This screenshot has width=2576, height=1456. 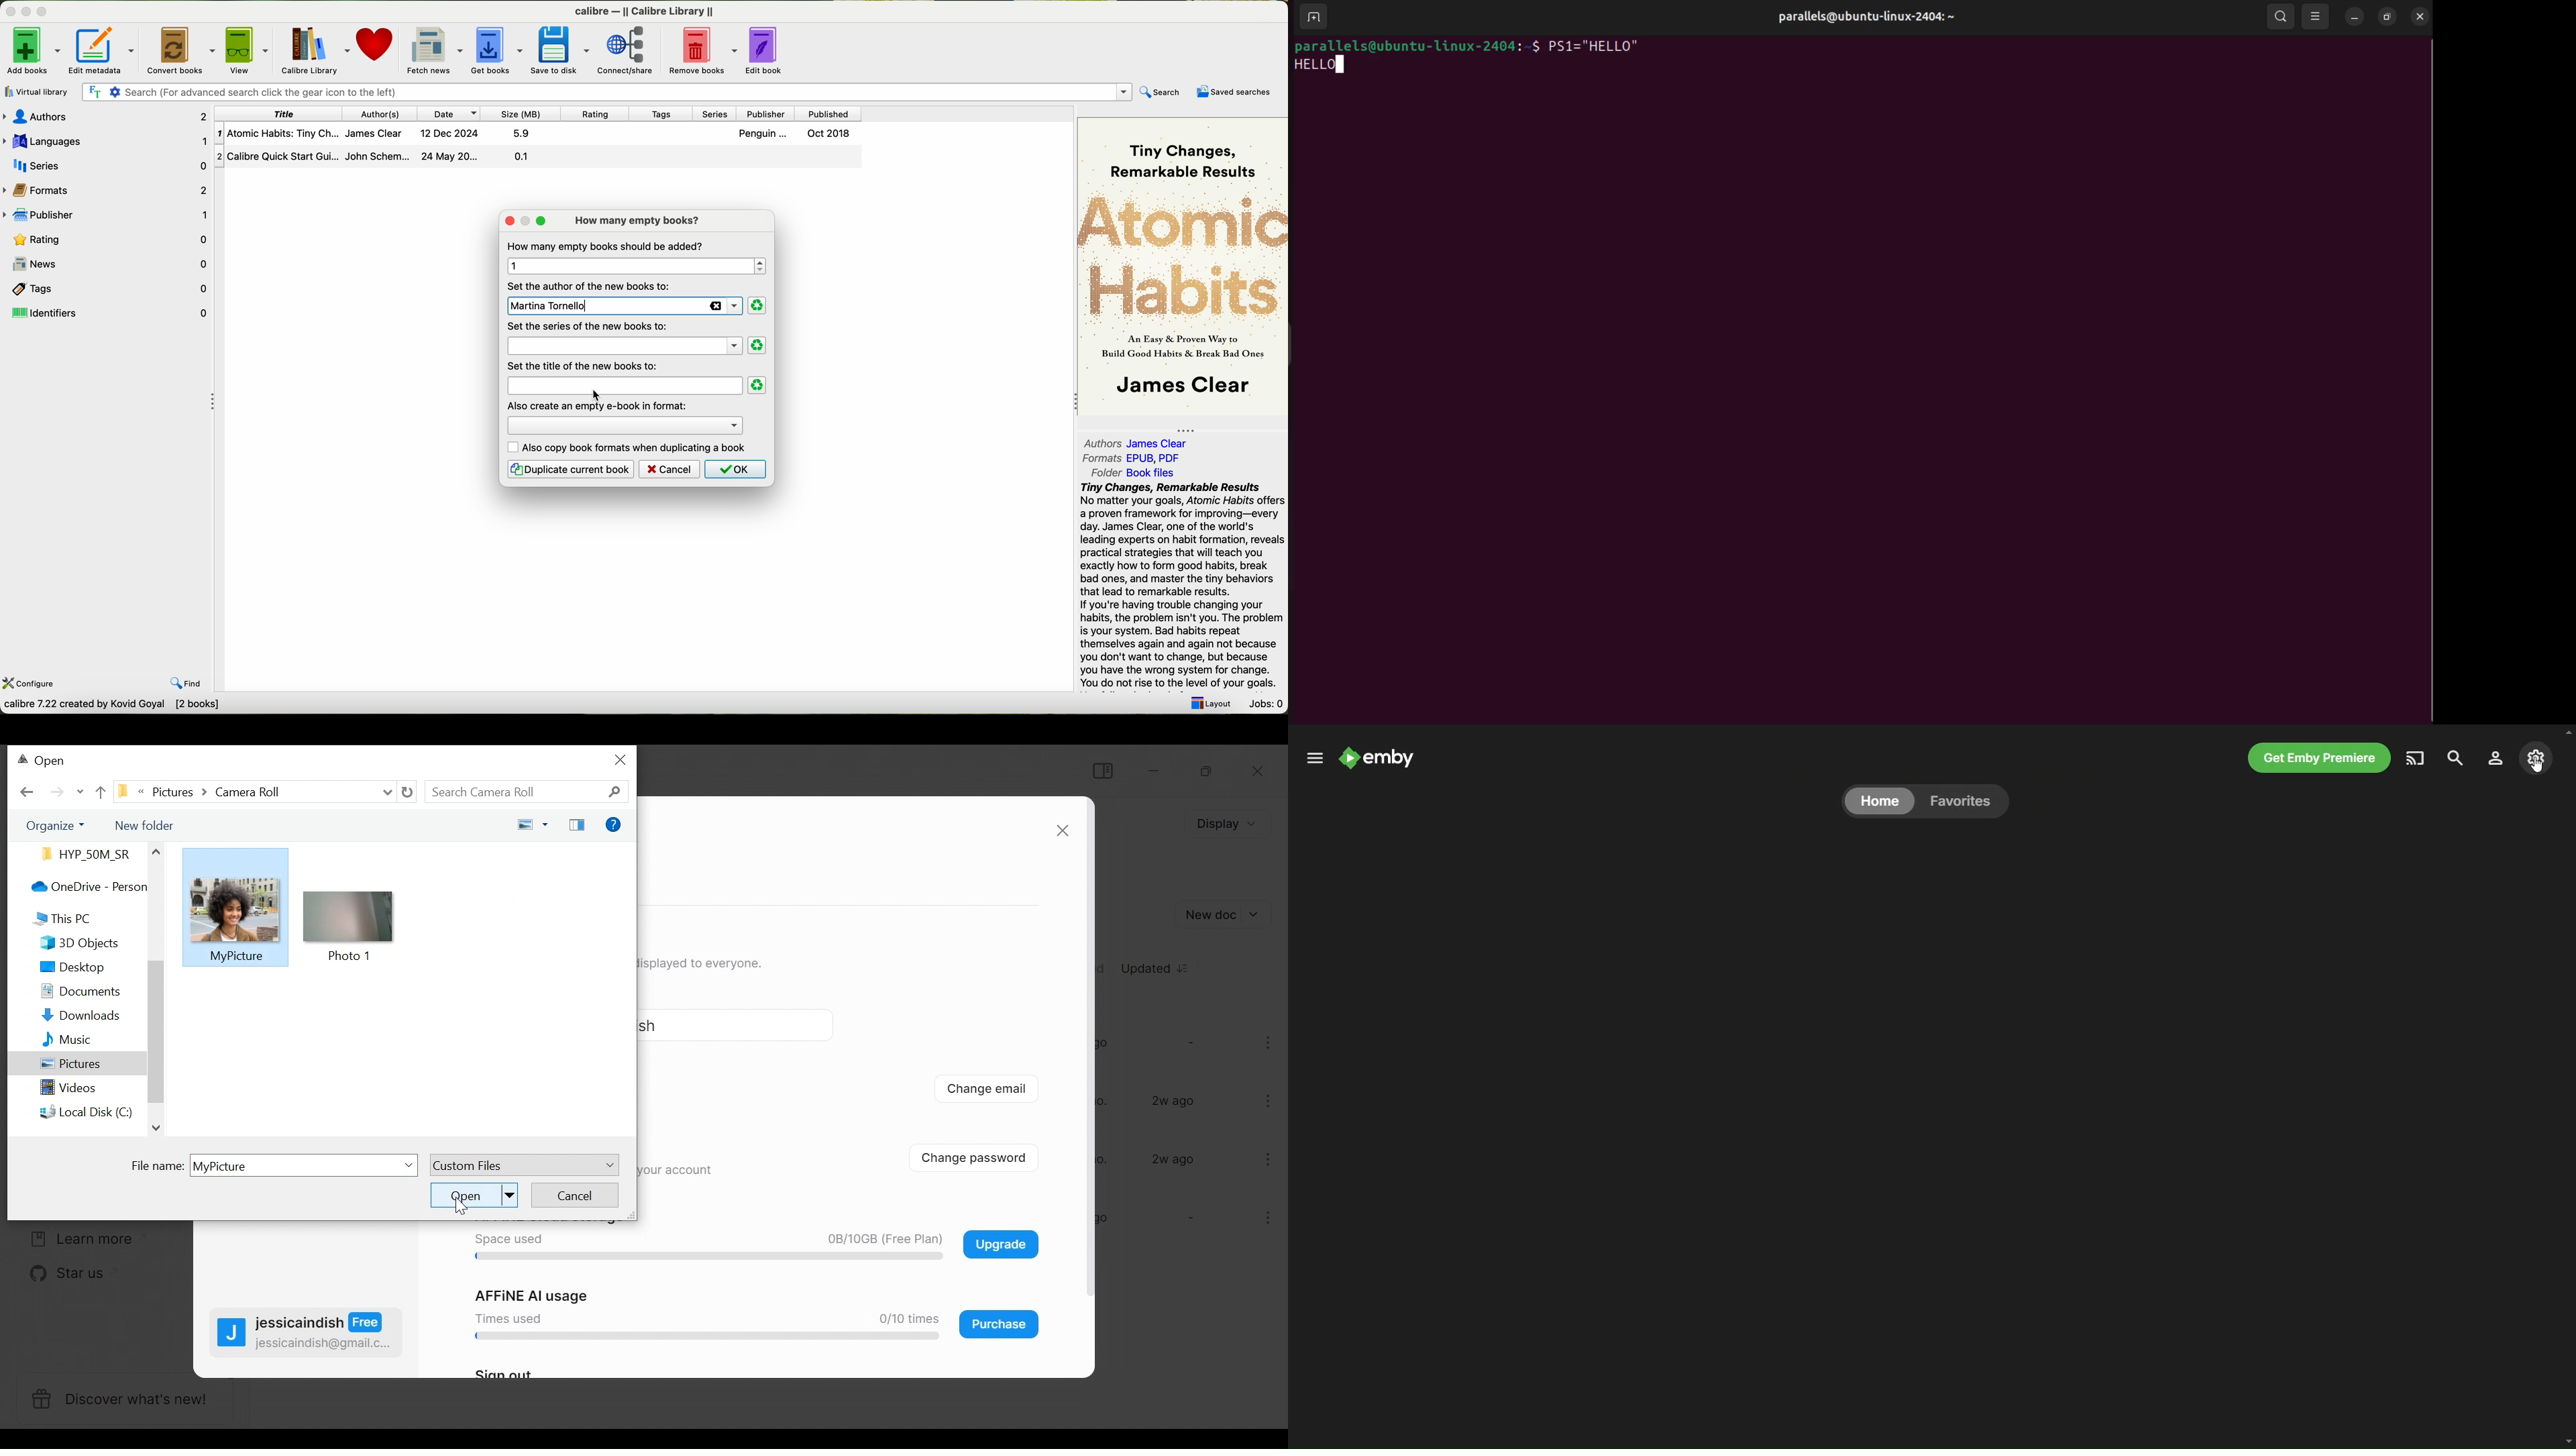 What do you see at coordinates (560, 51) in the screenshot?
I see `save to disk` at bounding box center [560, 51].